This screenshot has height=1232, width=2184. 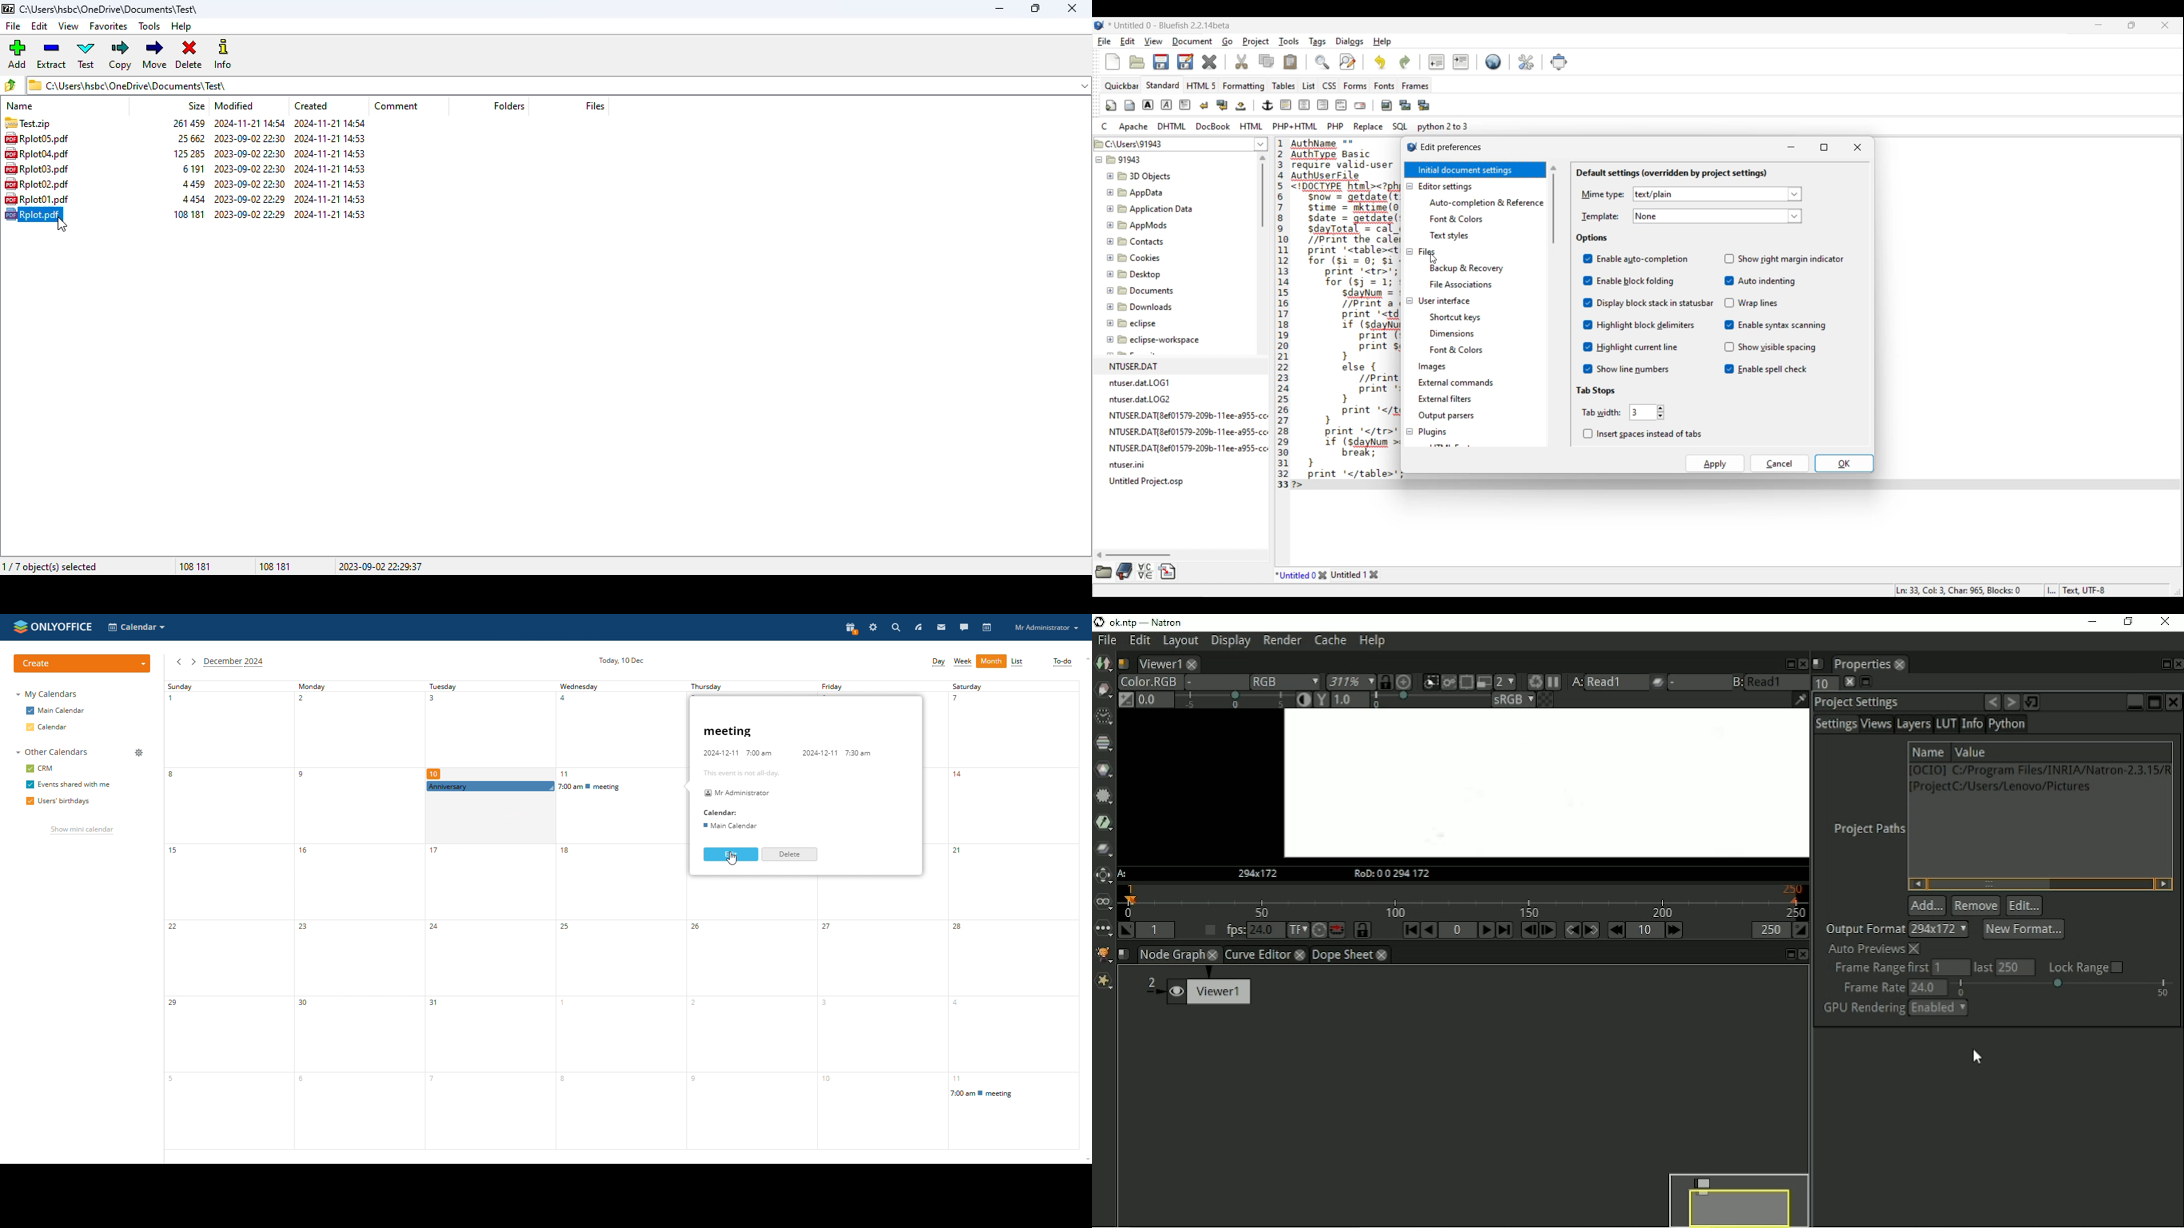 I want to click on Minimize, so click(x=2099, y=25).